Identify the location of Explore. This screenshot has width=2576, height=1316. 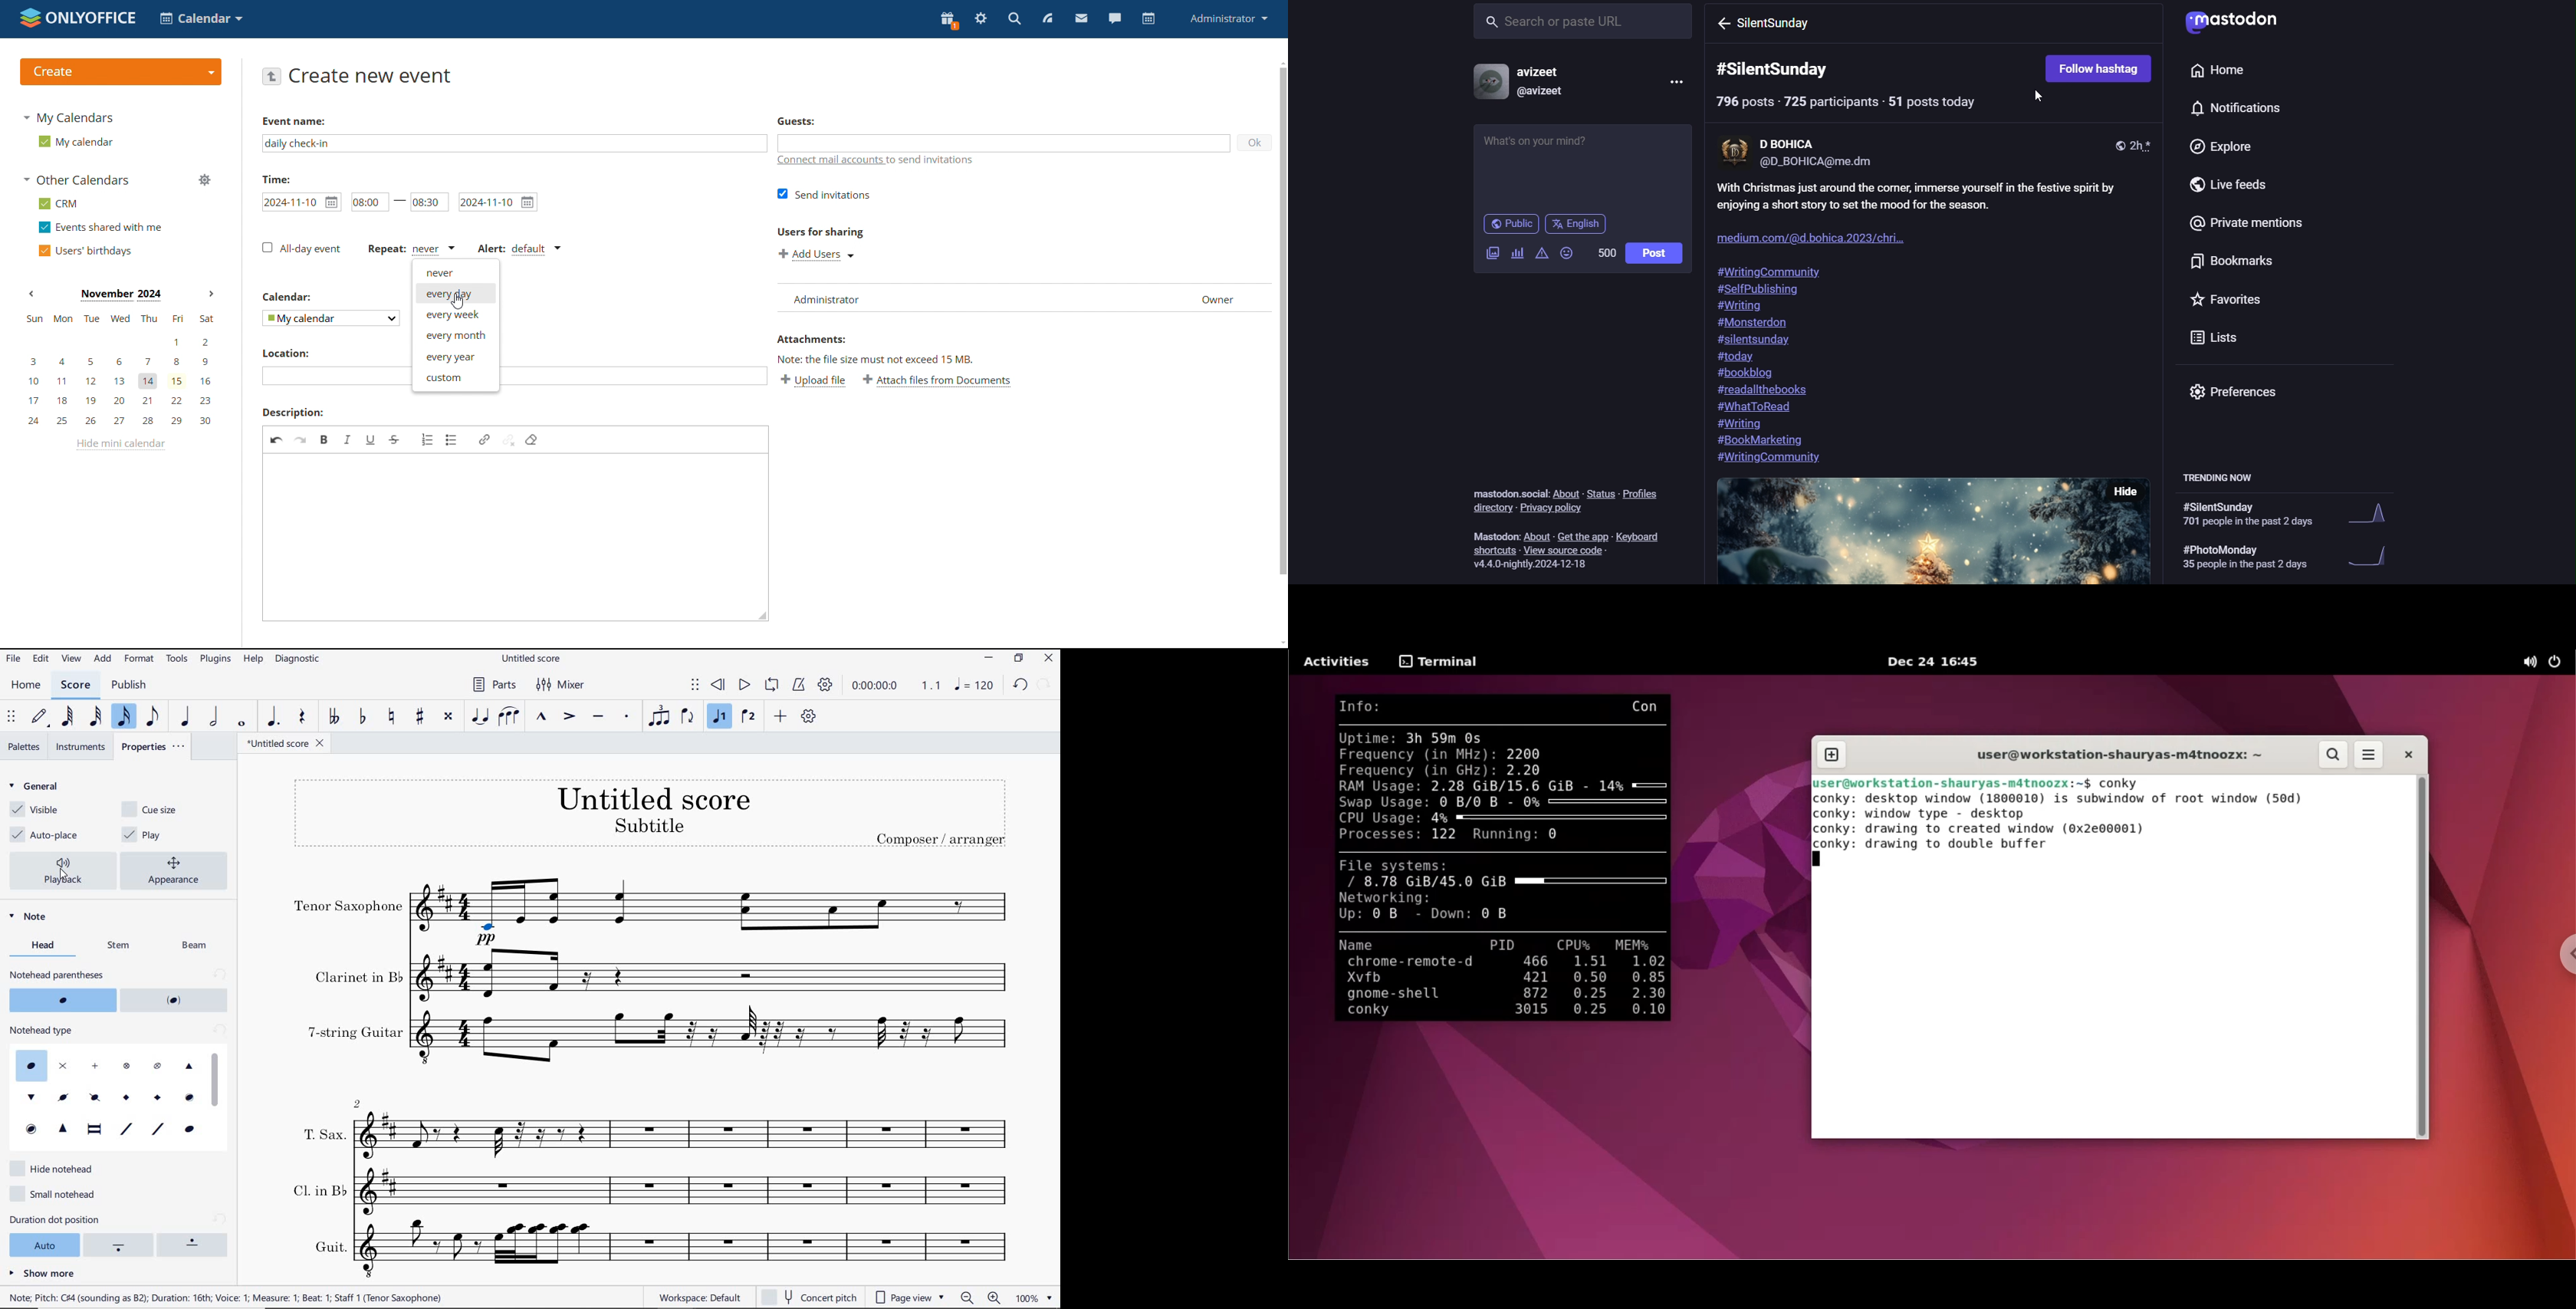
(2218, 148).